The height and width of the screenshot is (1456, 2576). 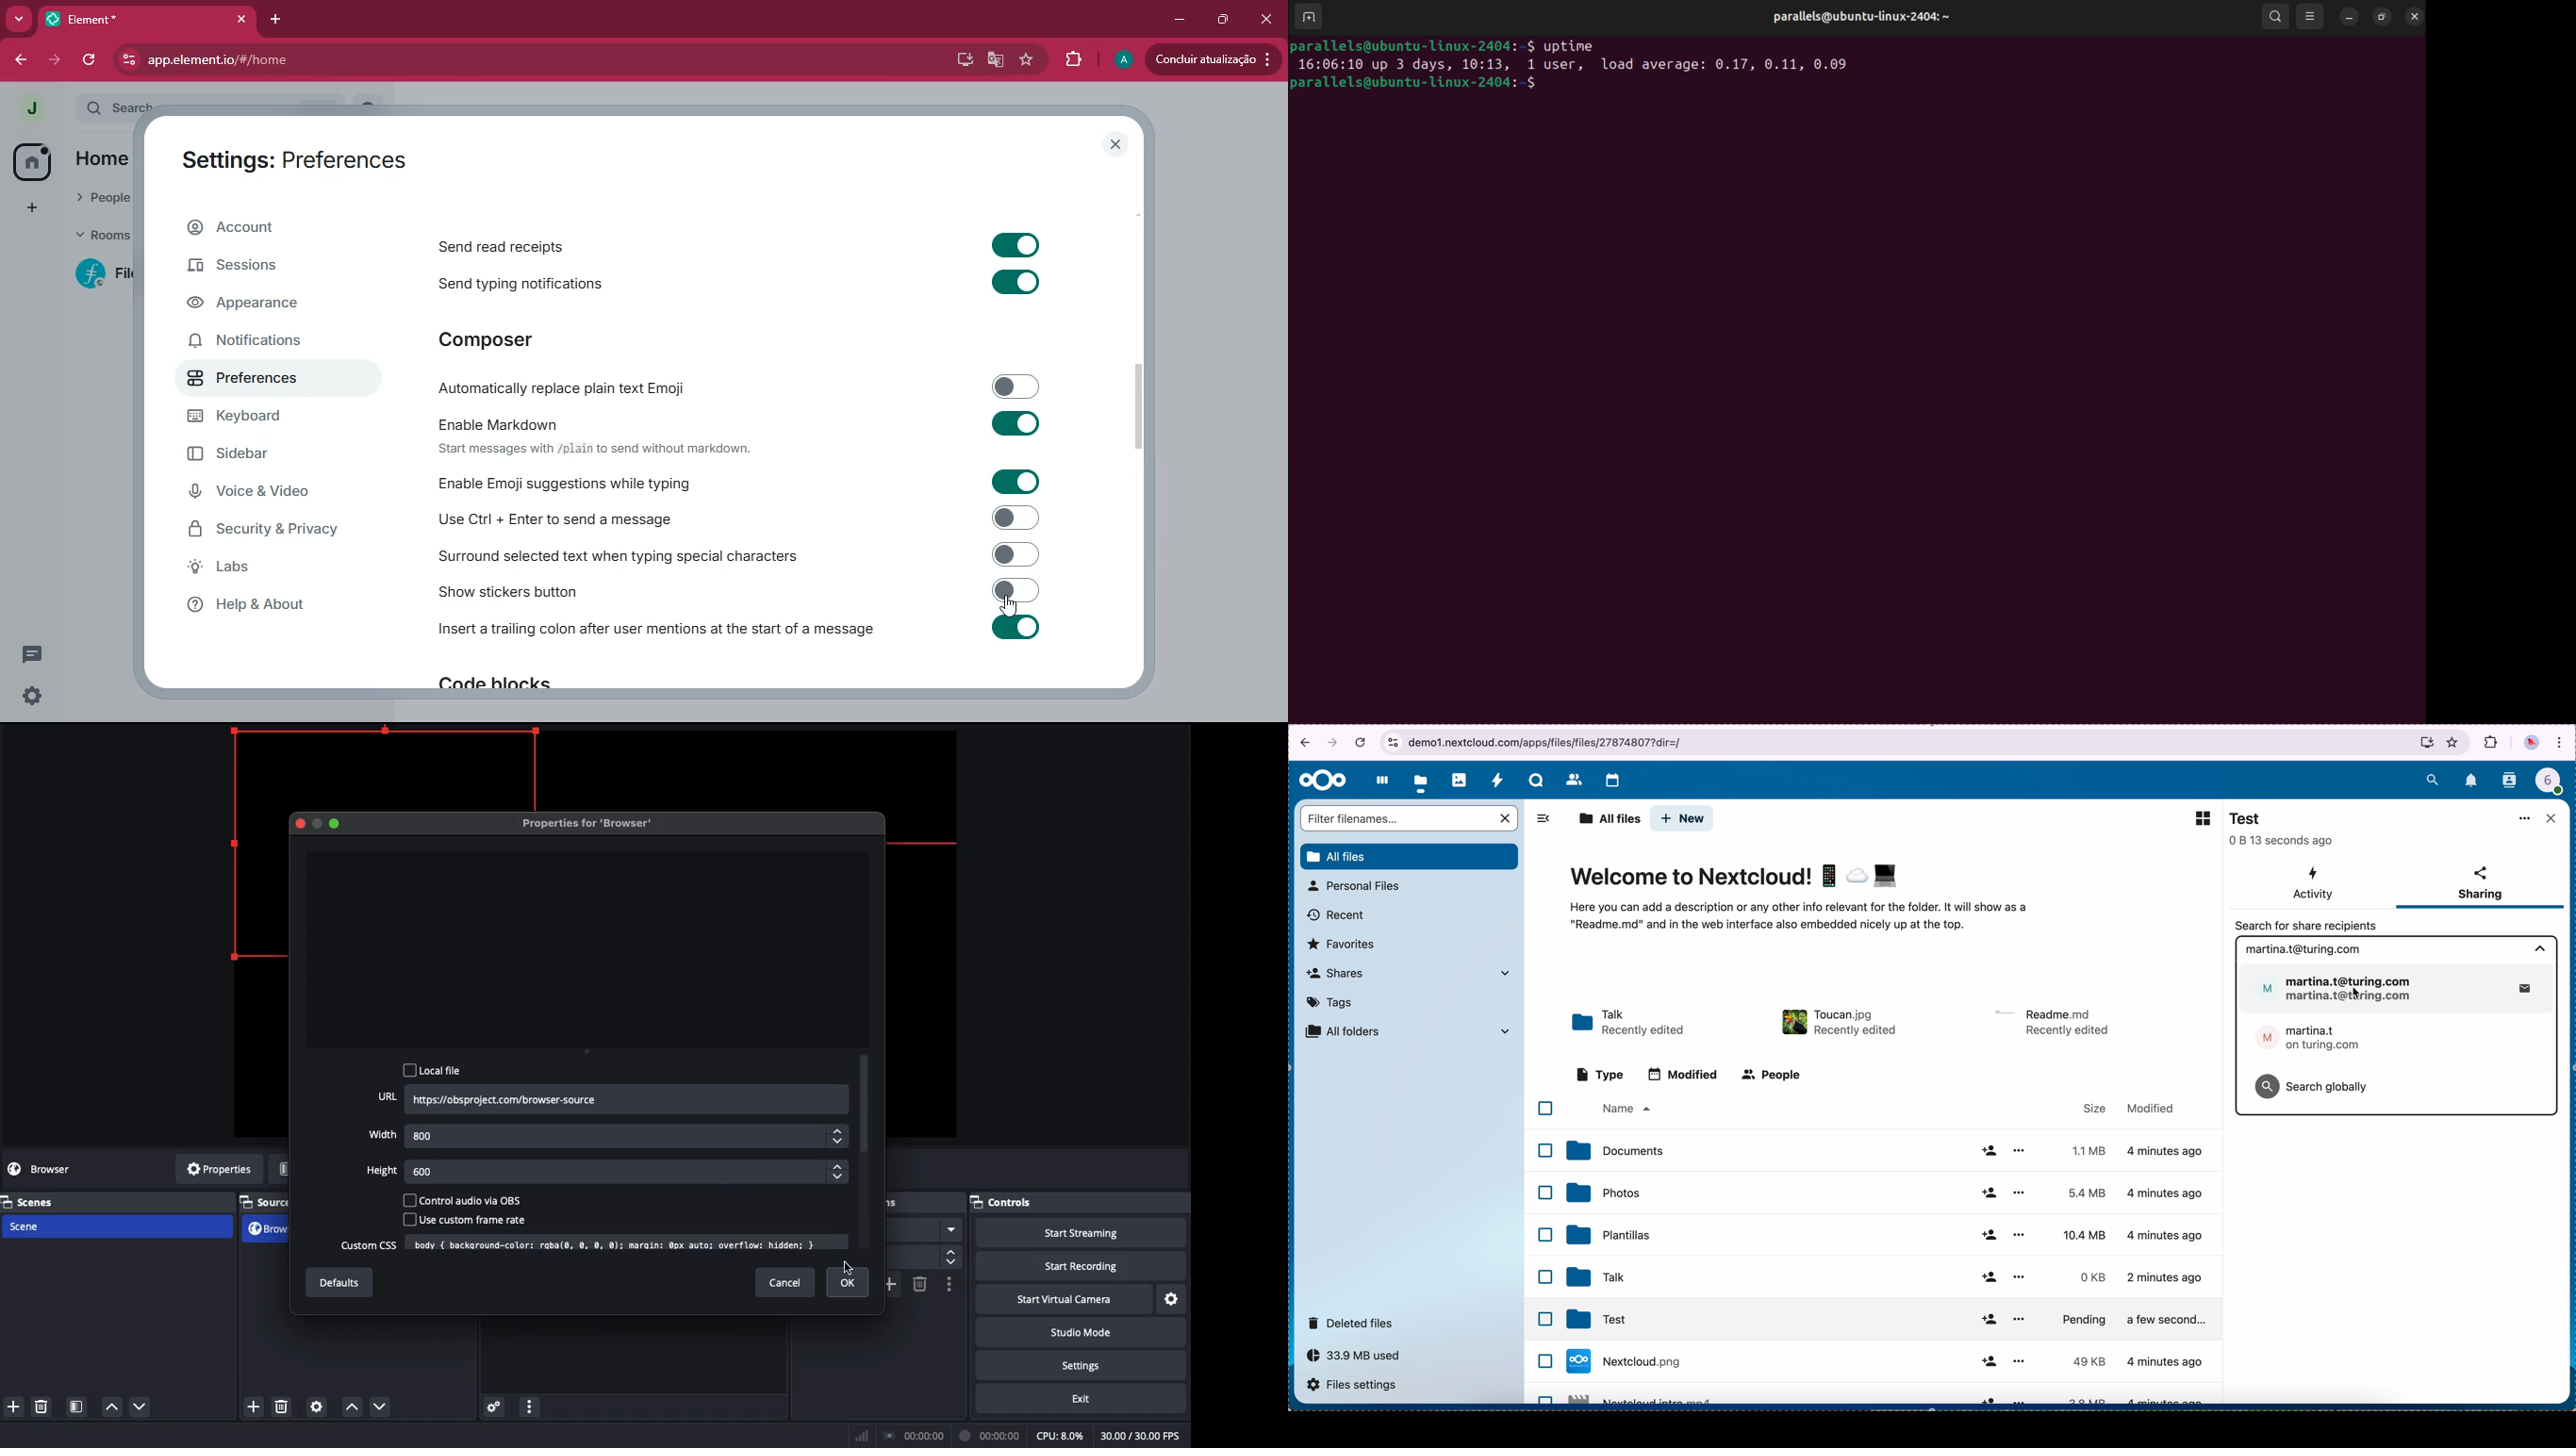 What do you see at coordinates (117, 1227) in the screenshot?
I see `Scene` at bounding box center [117, 1227].